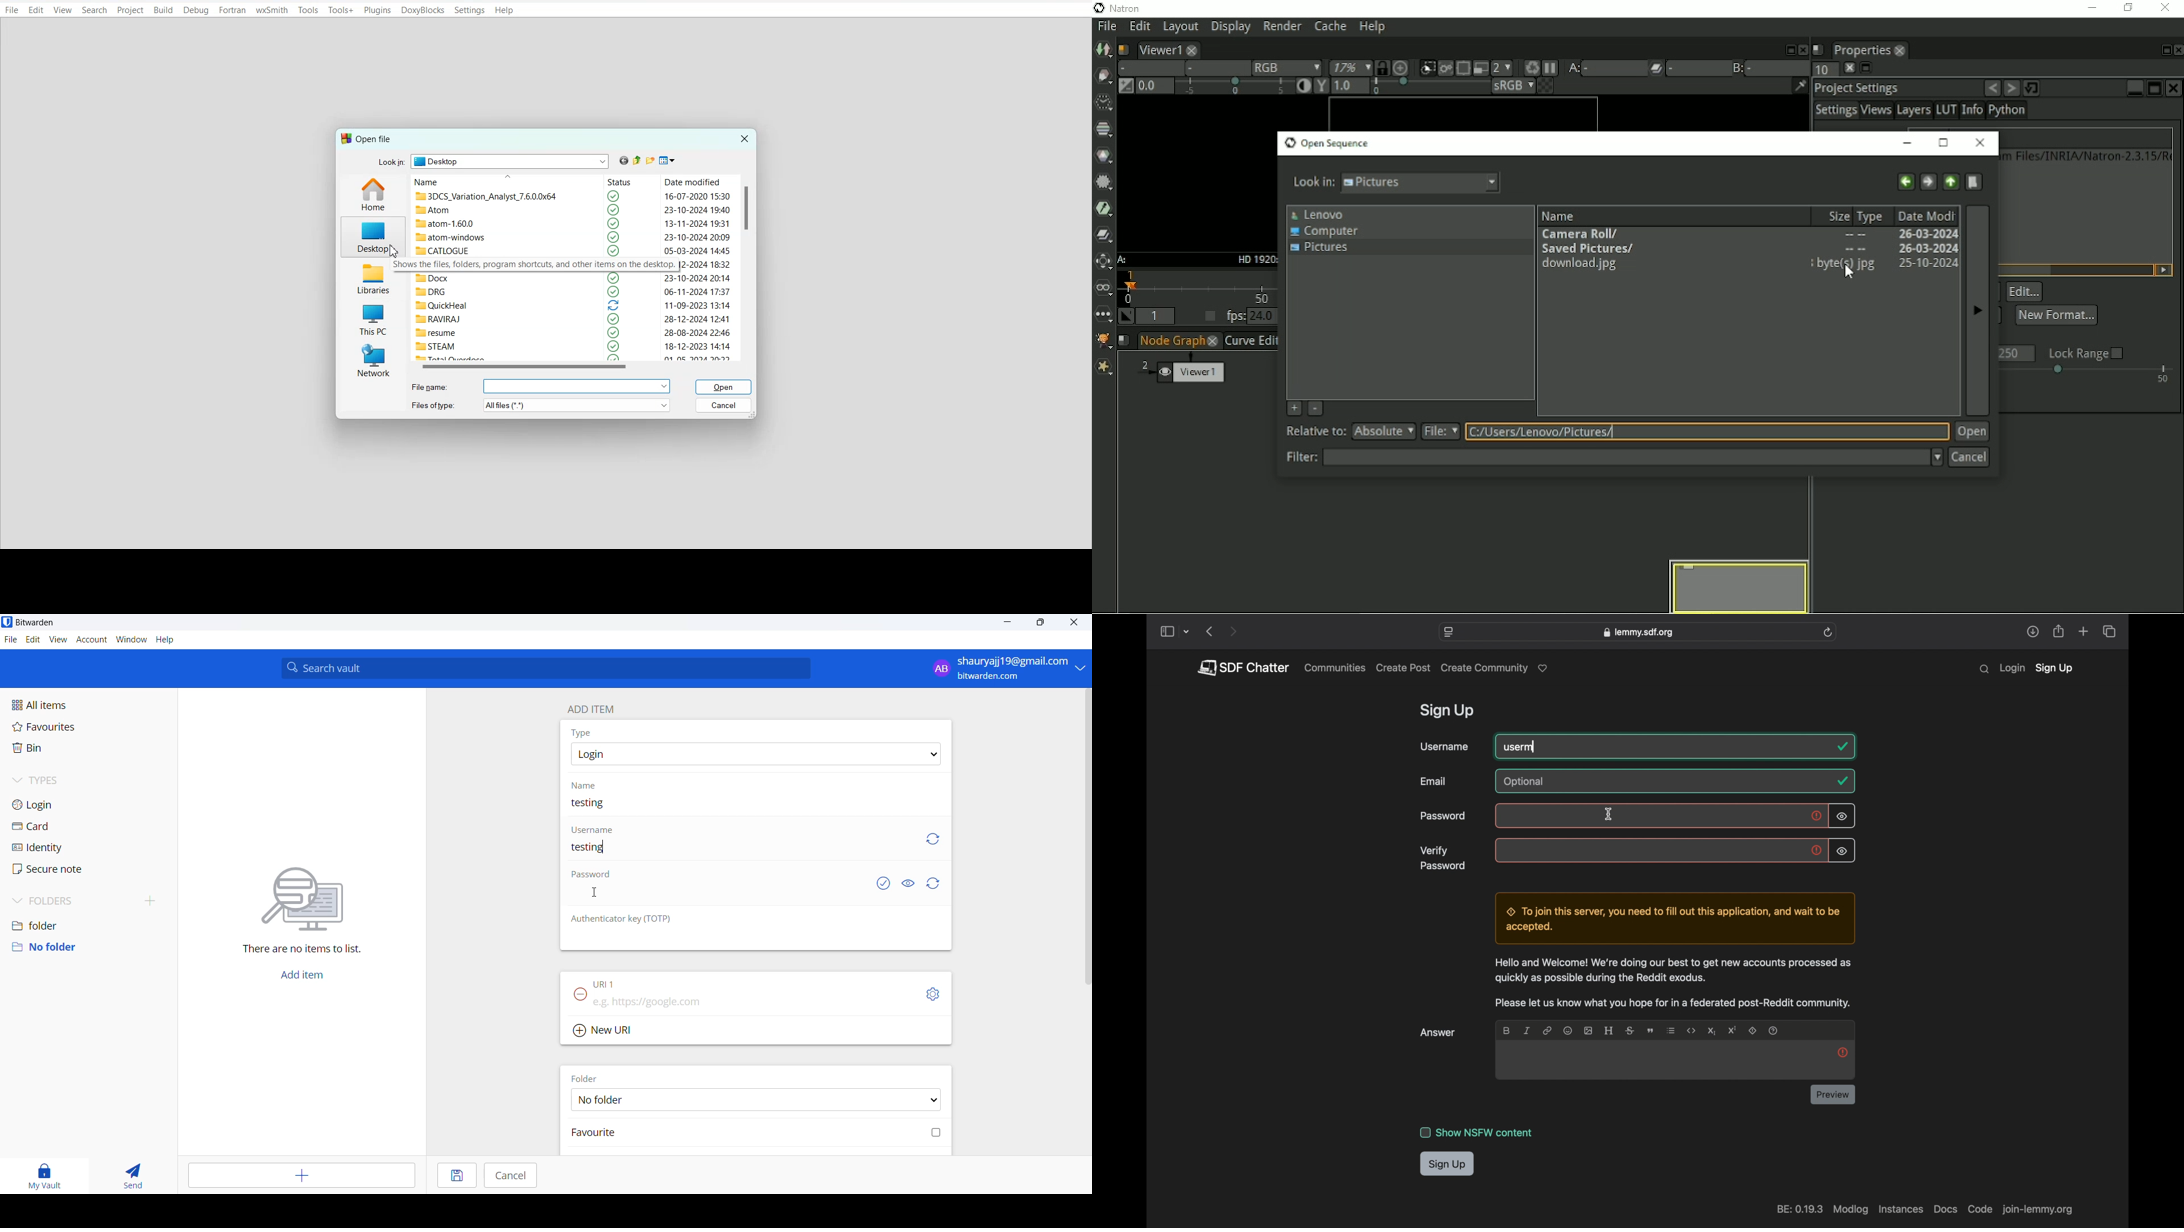 The width and height of the screenshot is (2184, 1232). Describe the element at coordinates (1833, 1094) in the screenshot. I see `preview` at that location.